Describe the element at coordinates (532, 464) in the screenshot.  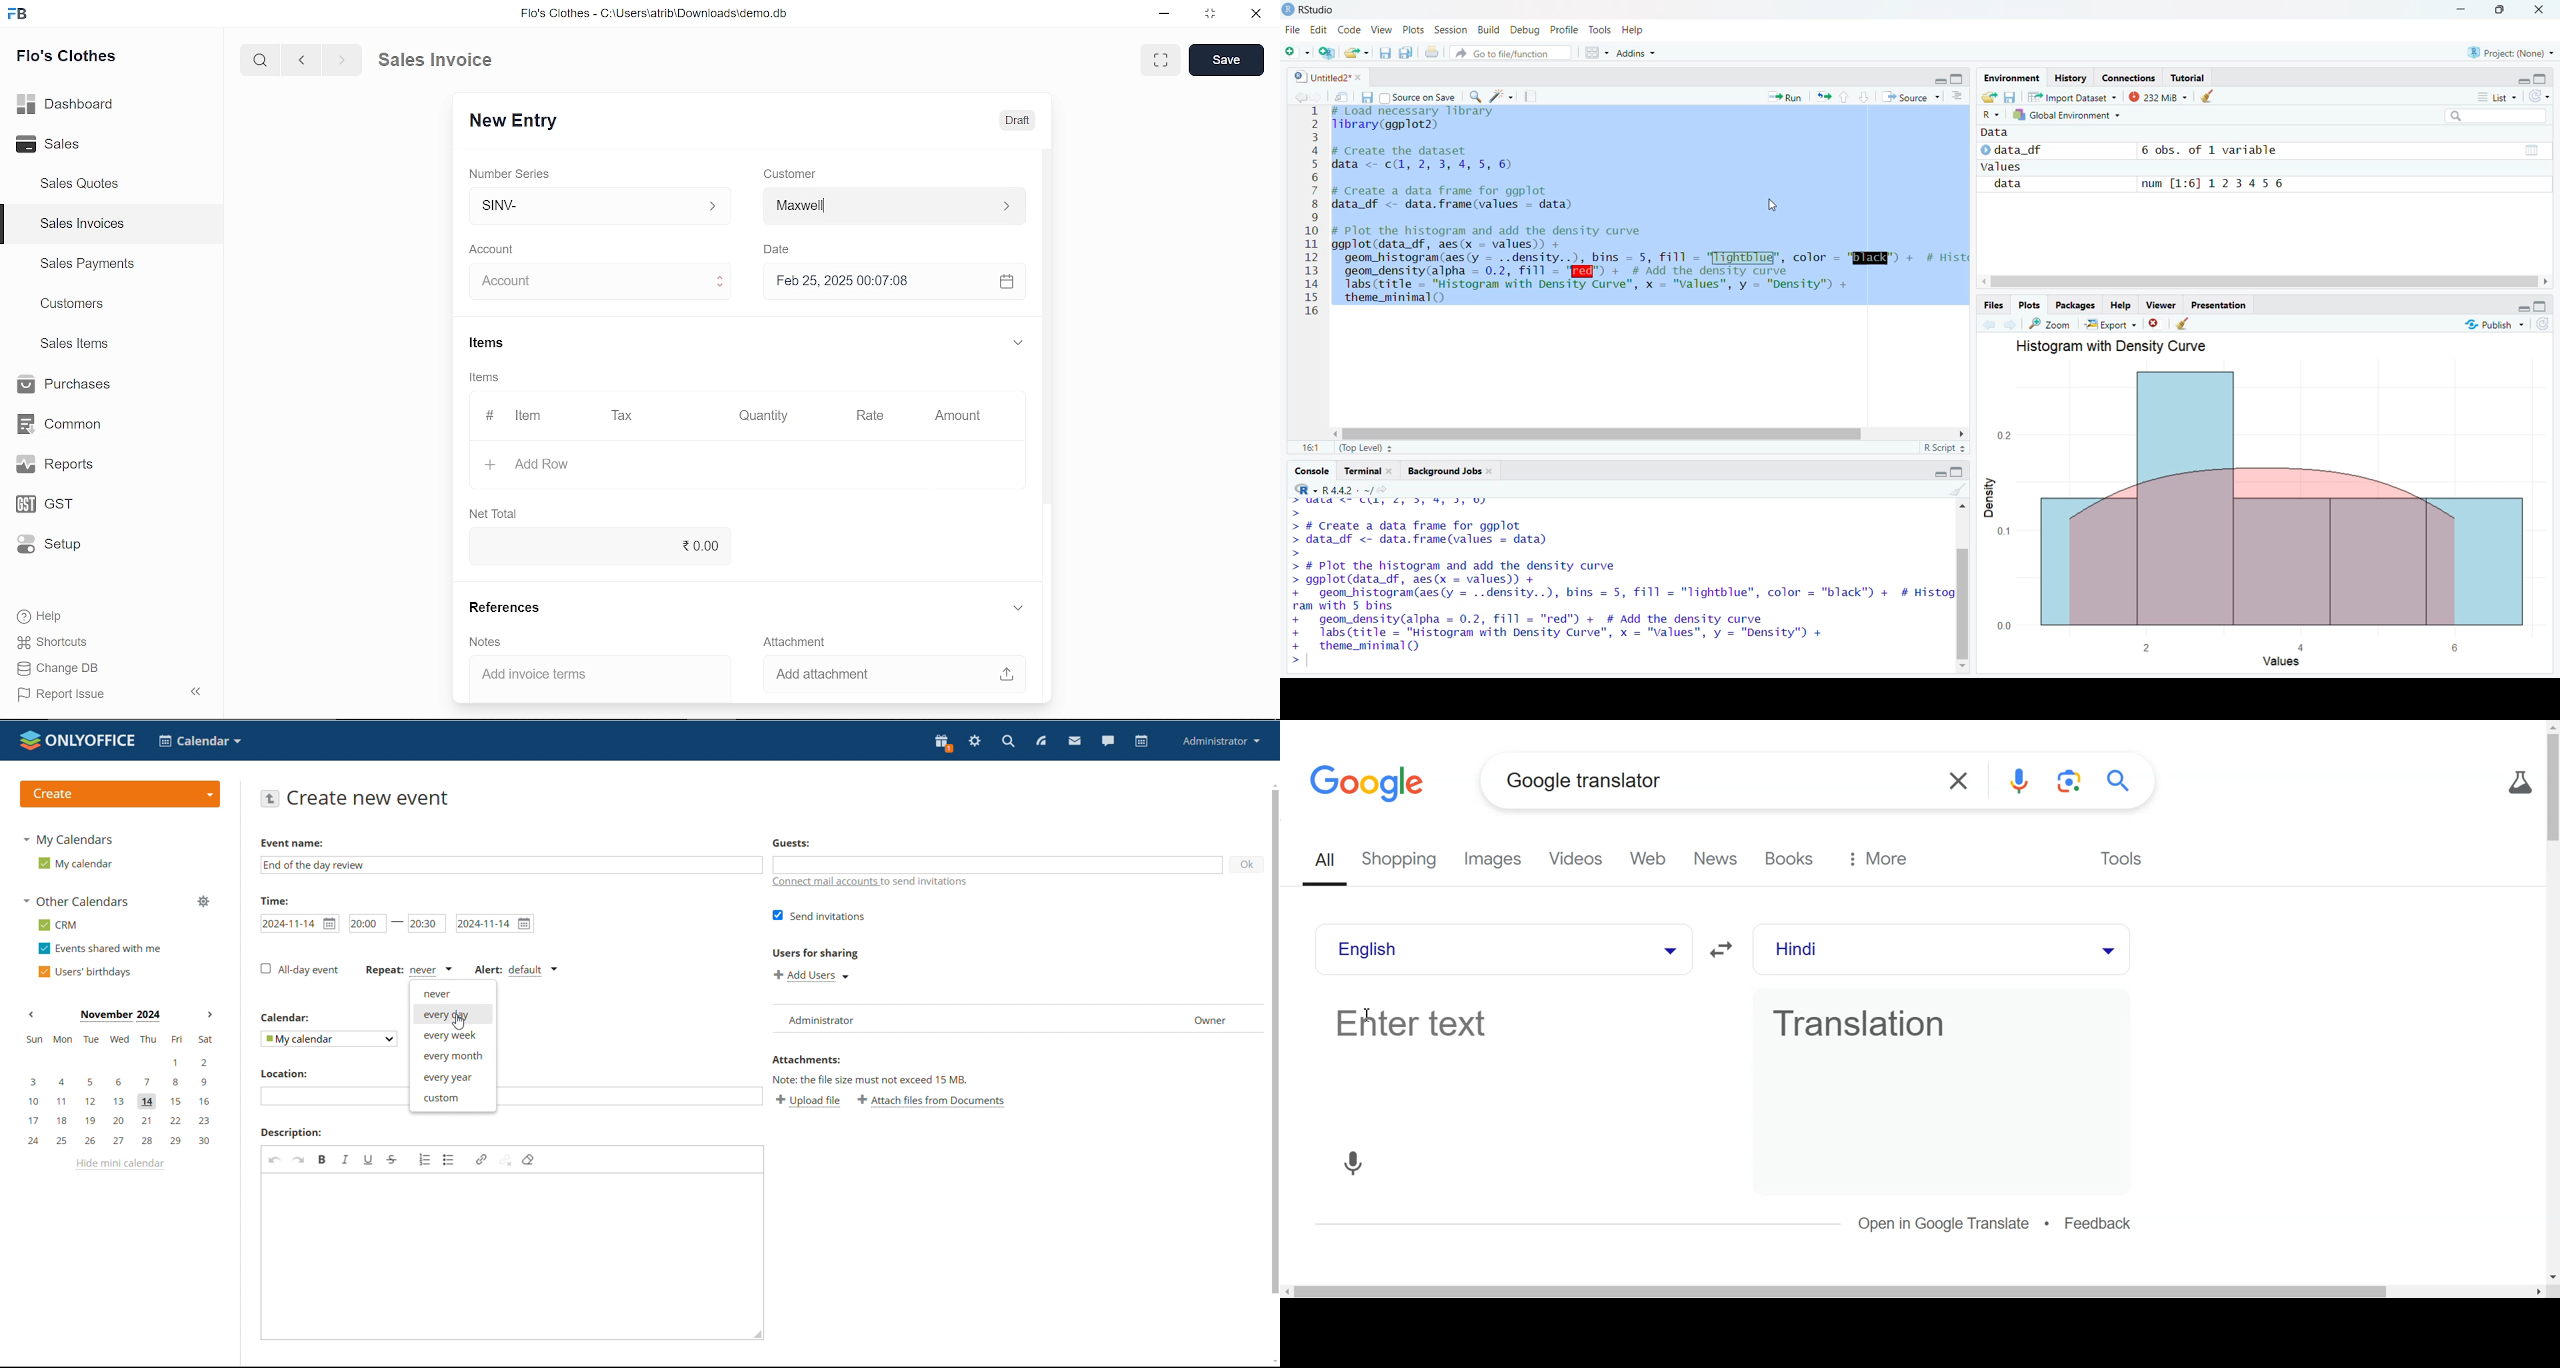
I see `+ Add Row` at that location.